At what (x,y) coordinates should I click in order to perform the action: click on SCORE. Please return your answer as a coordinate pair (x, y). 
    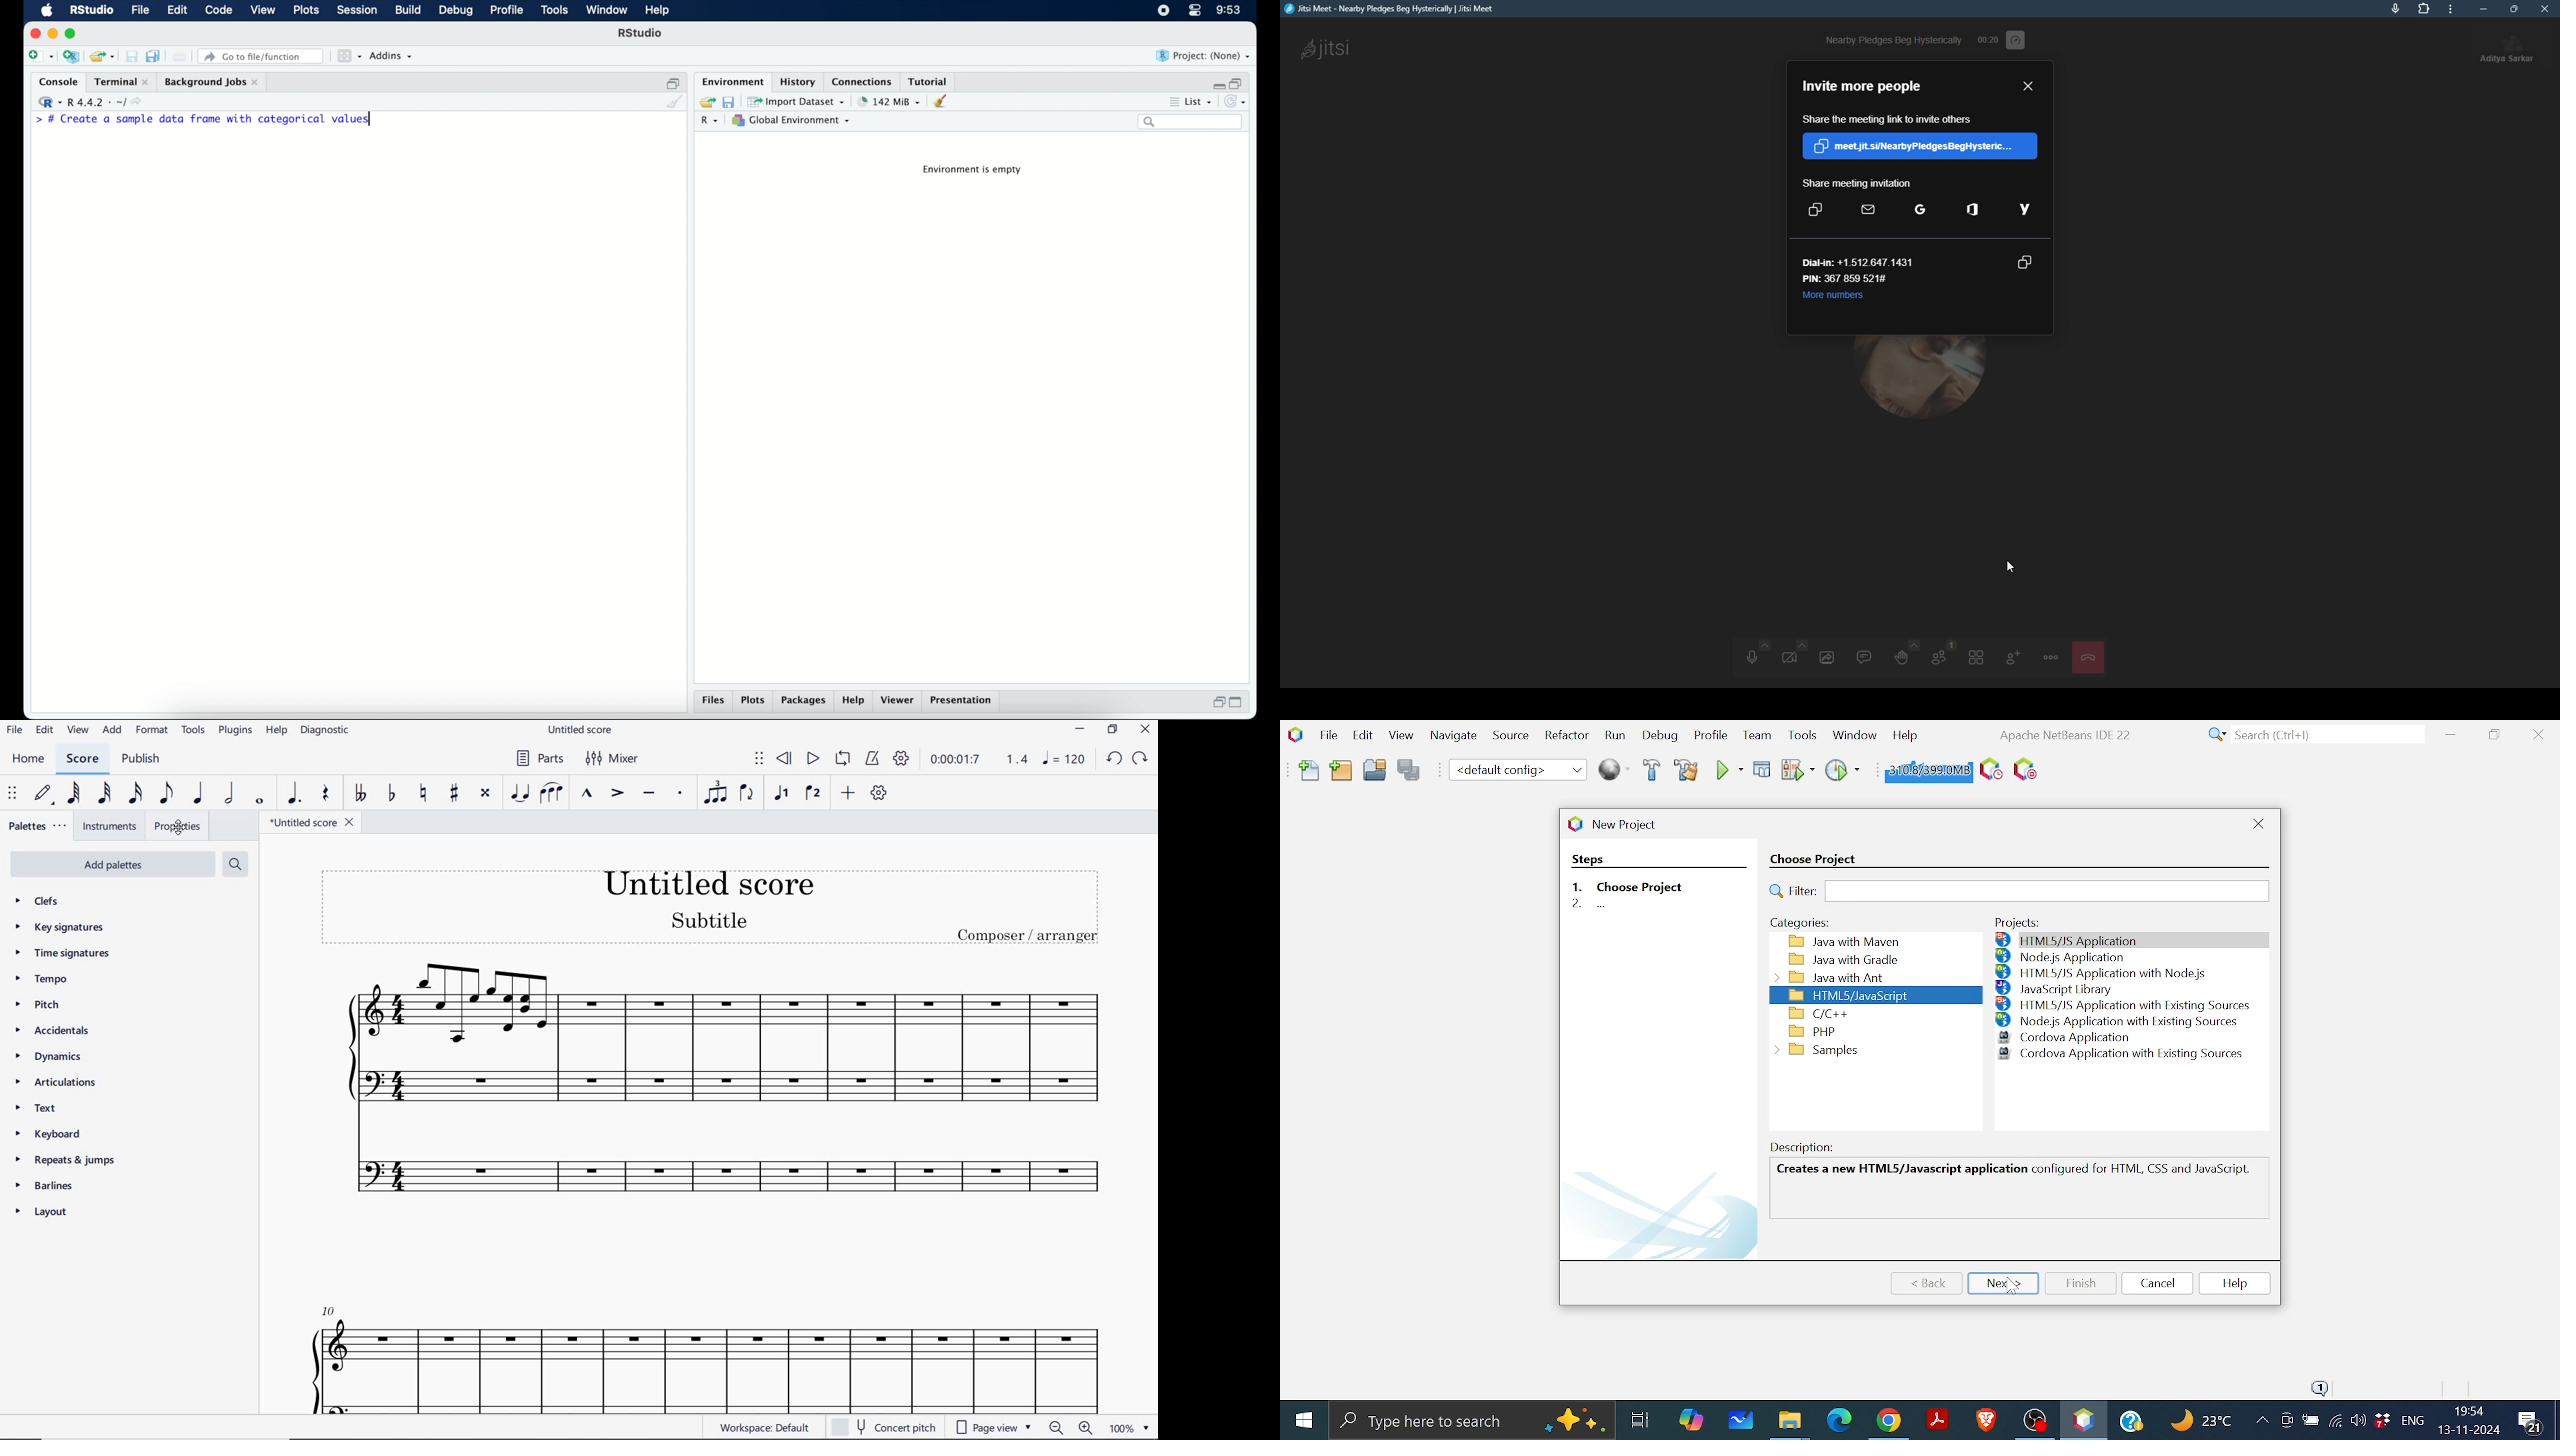
    Looking at the image, I should click on (83, 759).